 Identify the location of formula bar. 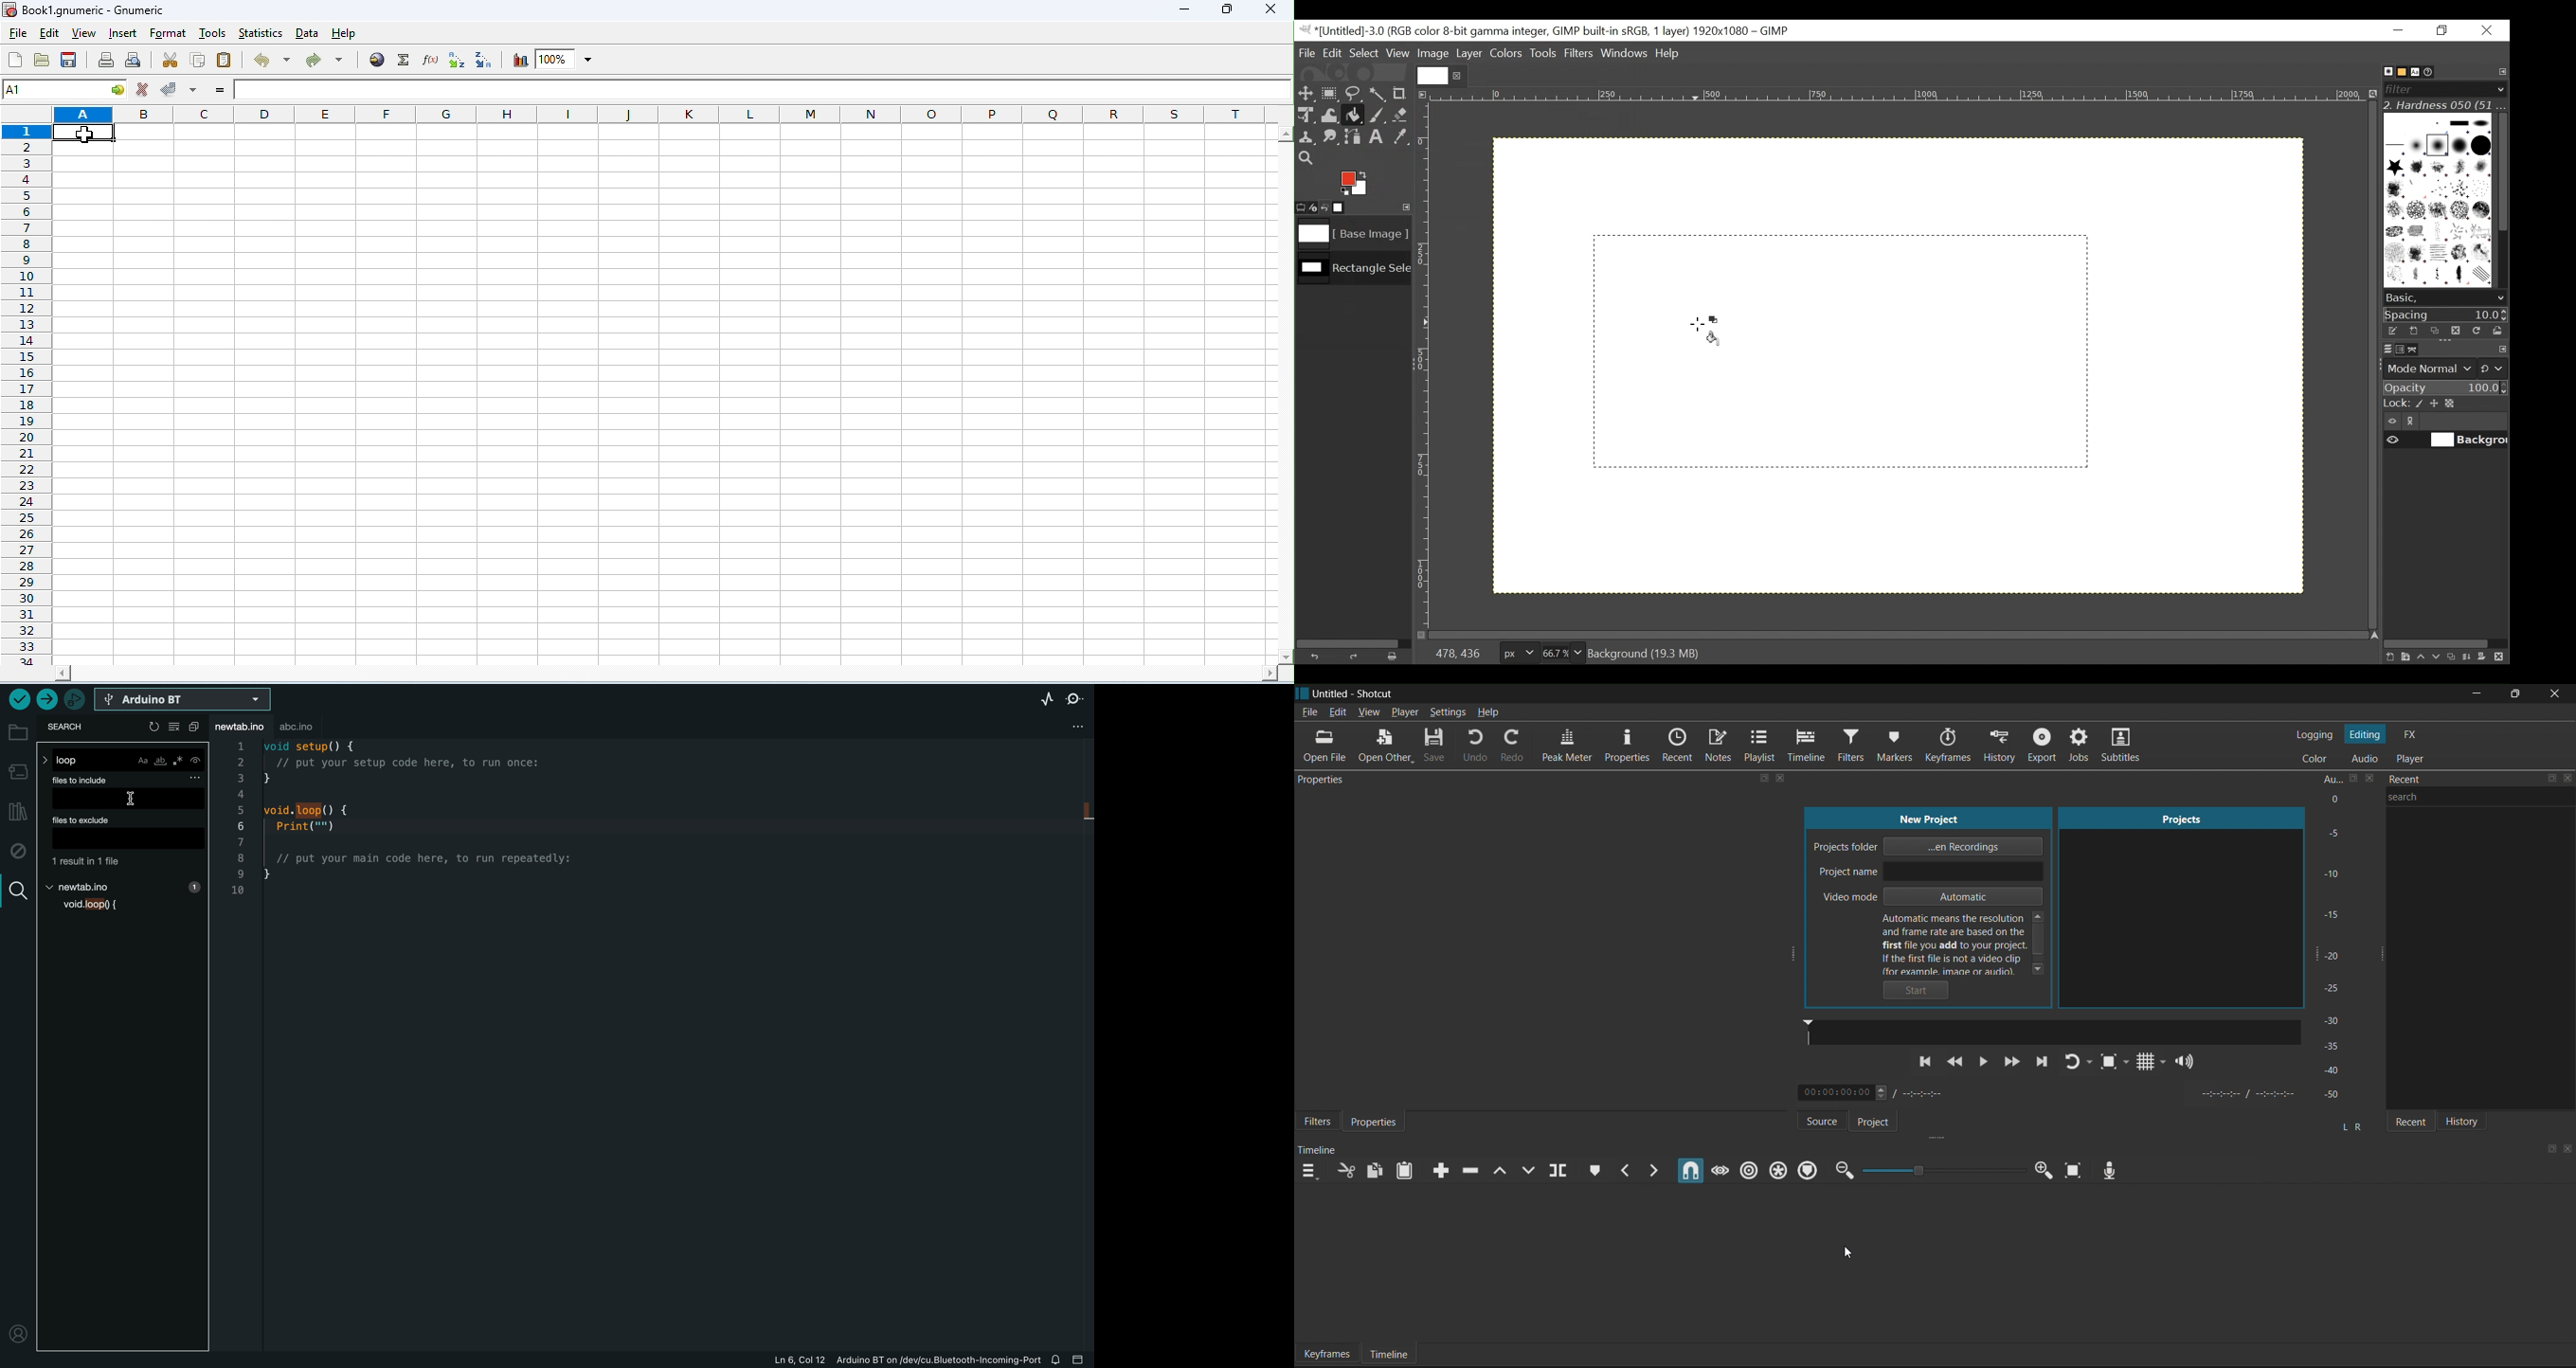
(763, 90).